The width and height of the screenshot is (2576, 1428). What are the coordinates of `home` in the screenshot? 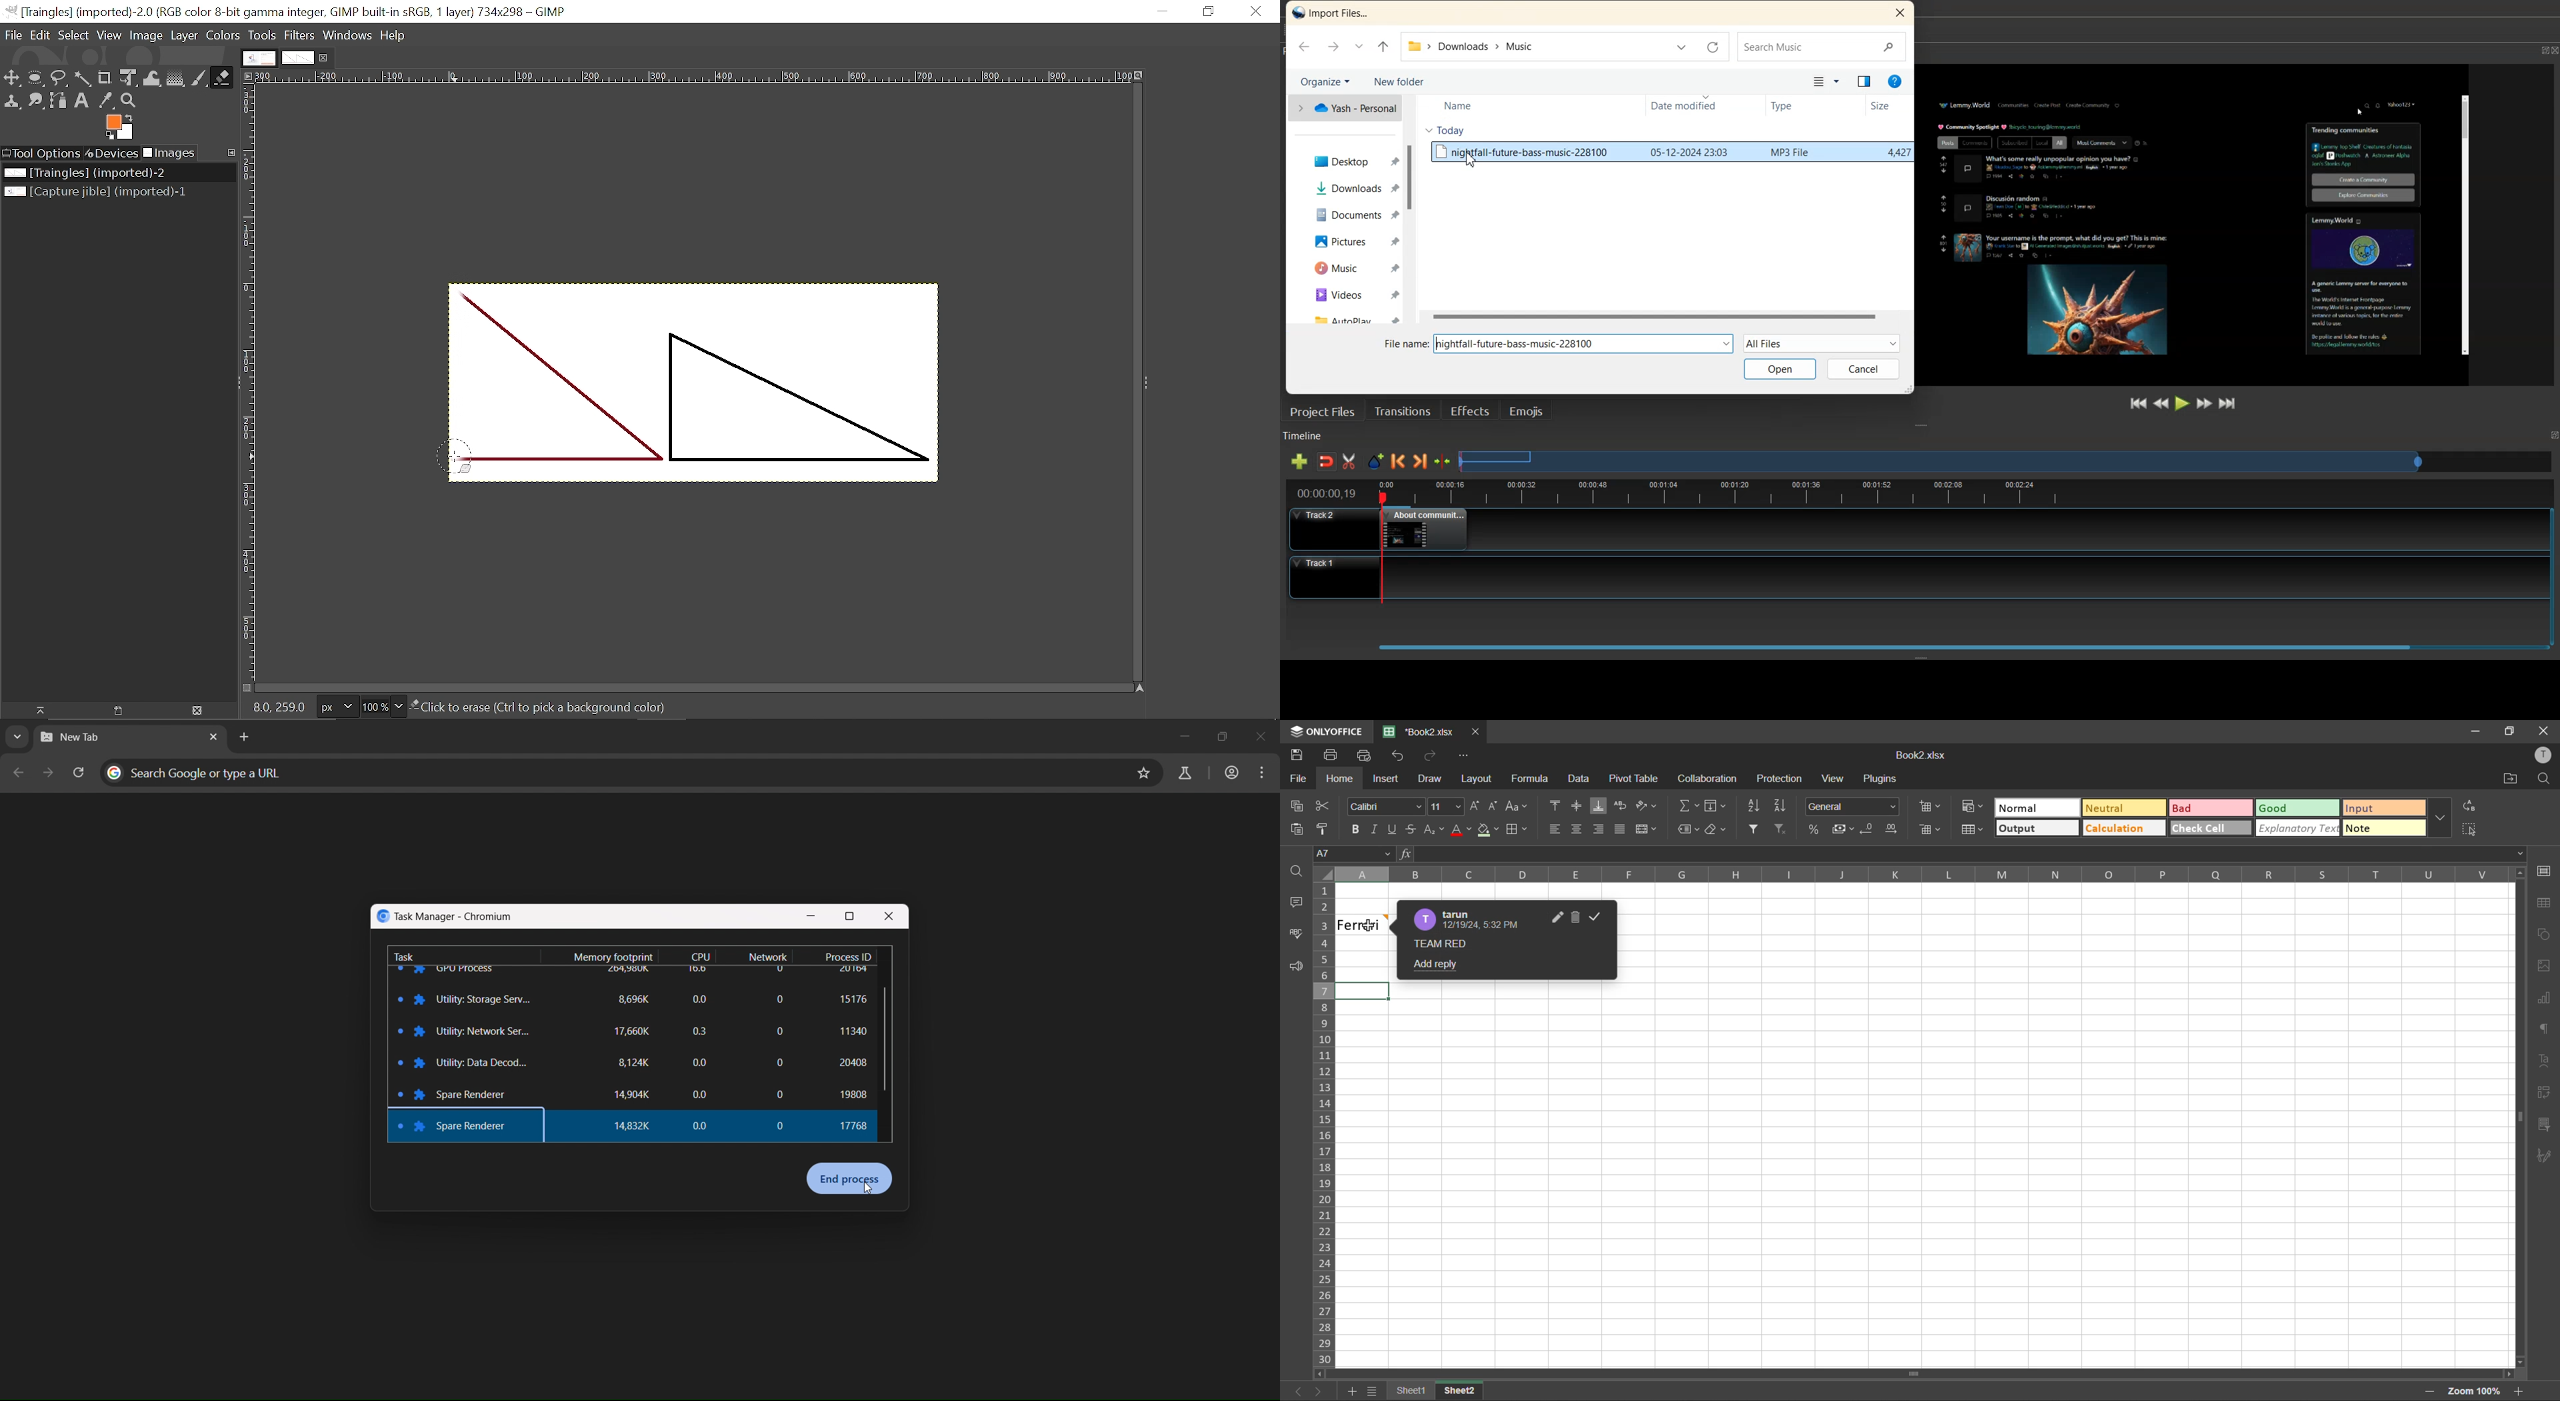 It's located at (1341, 780).